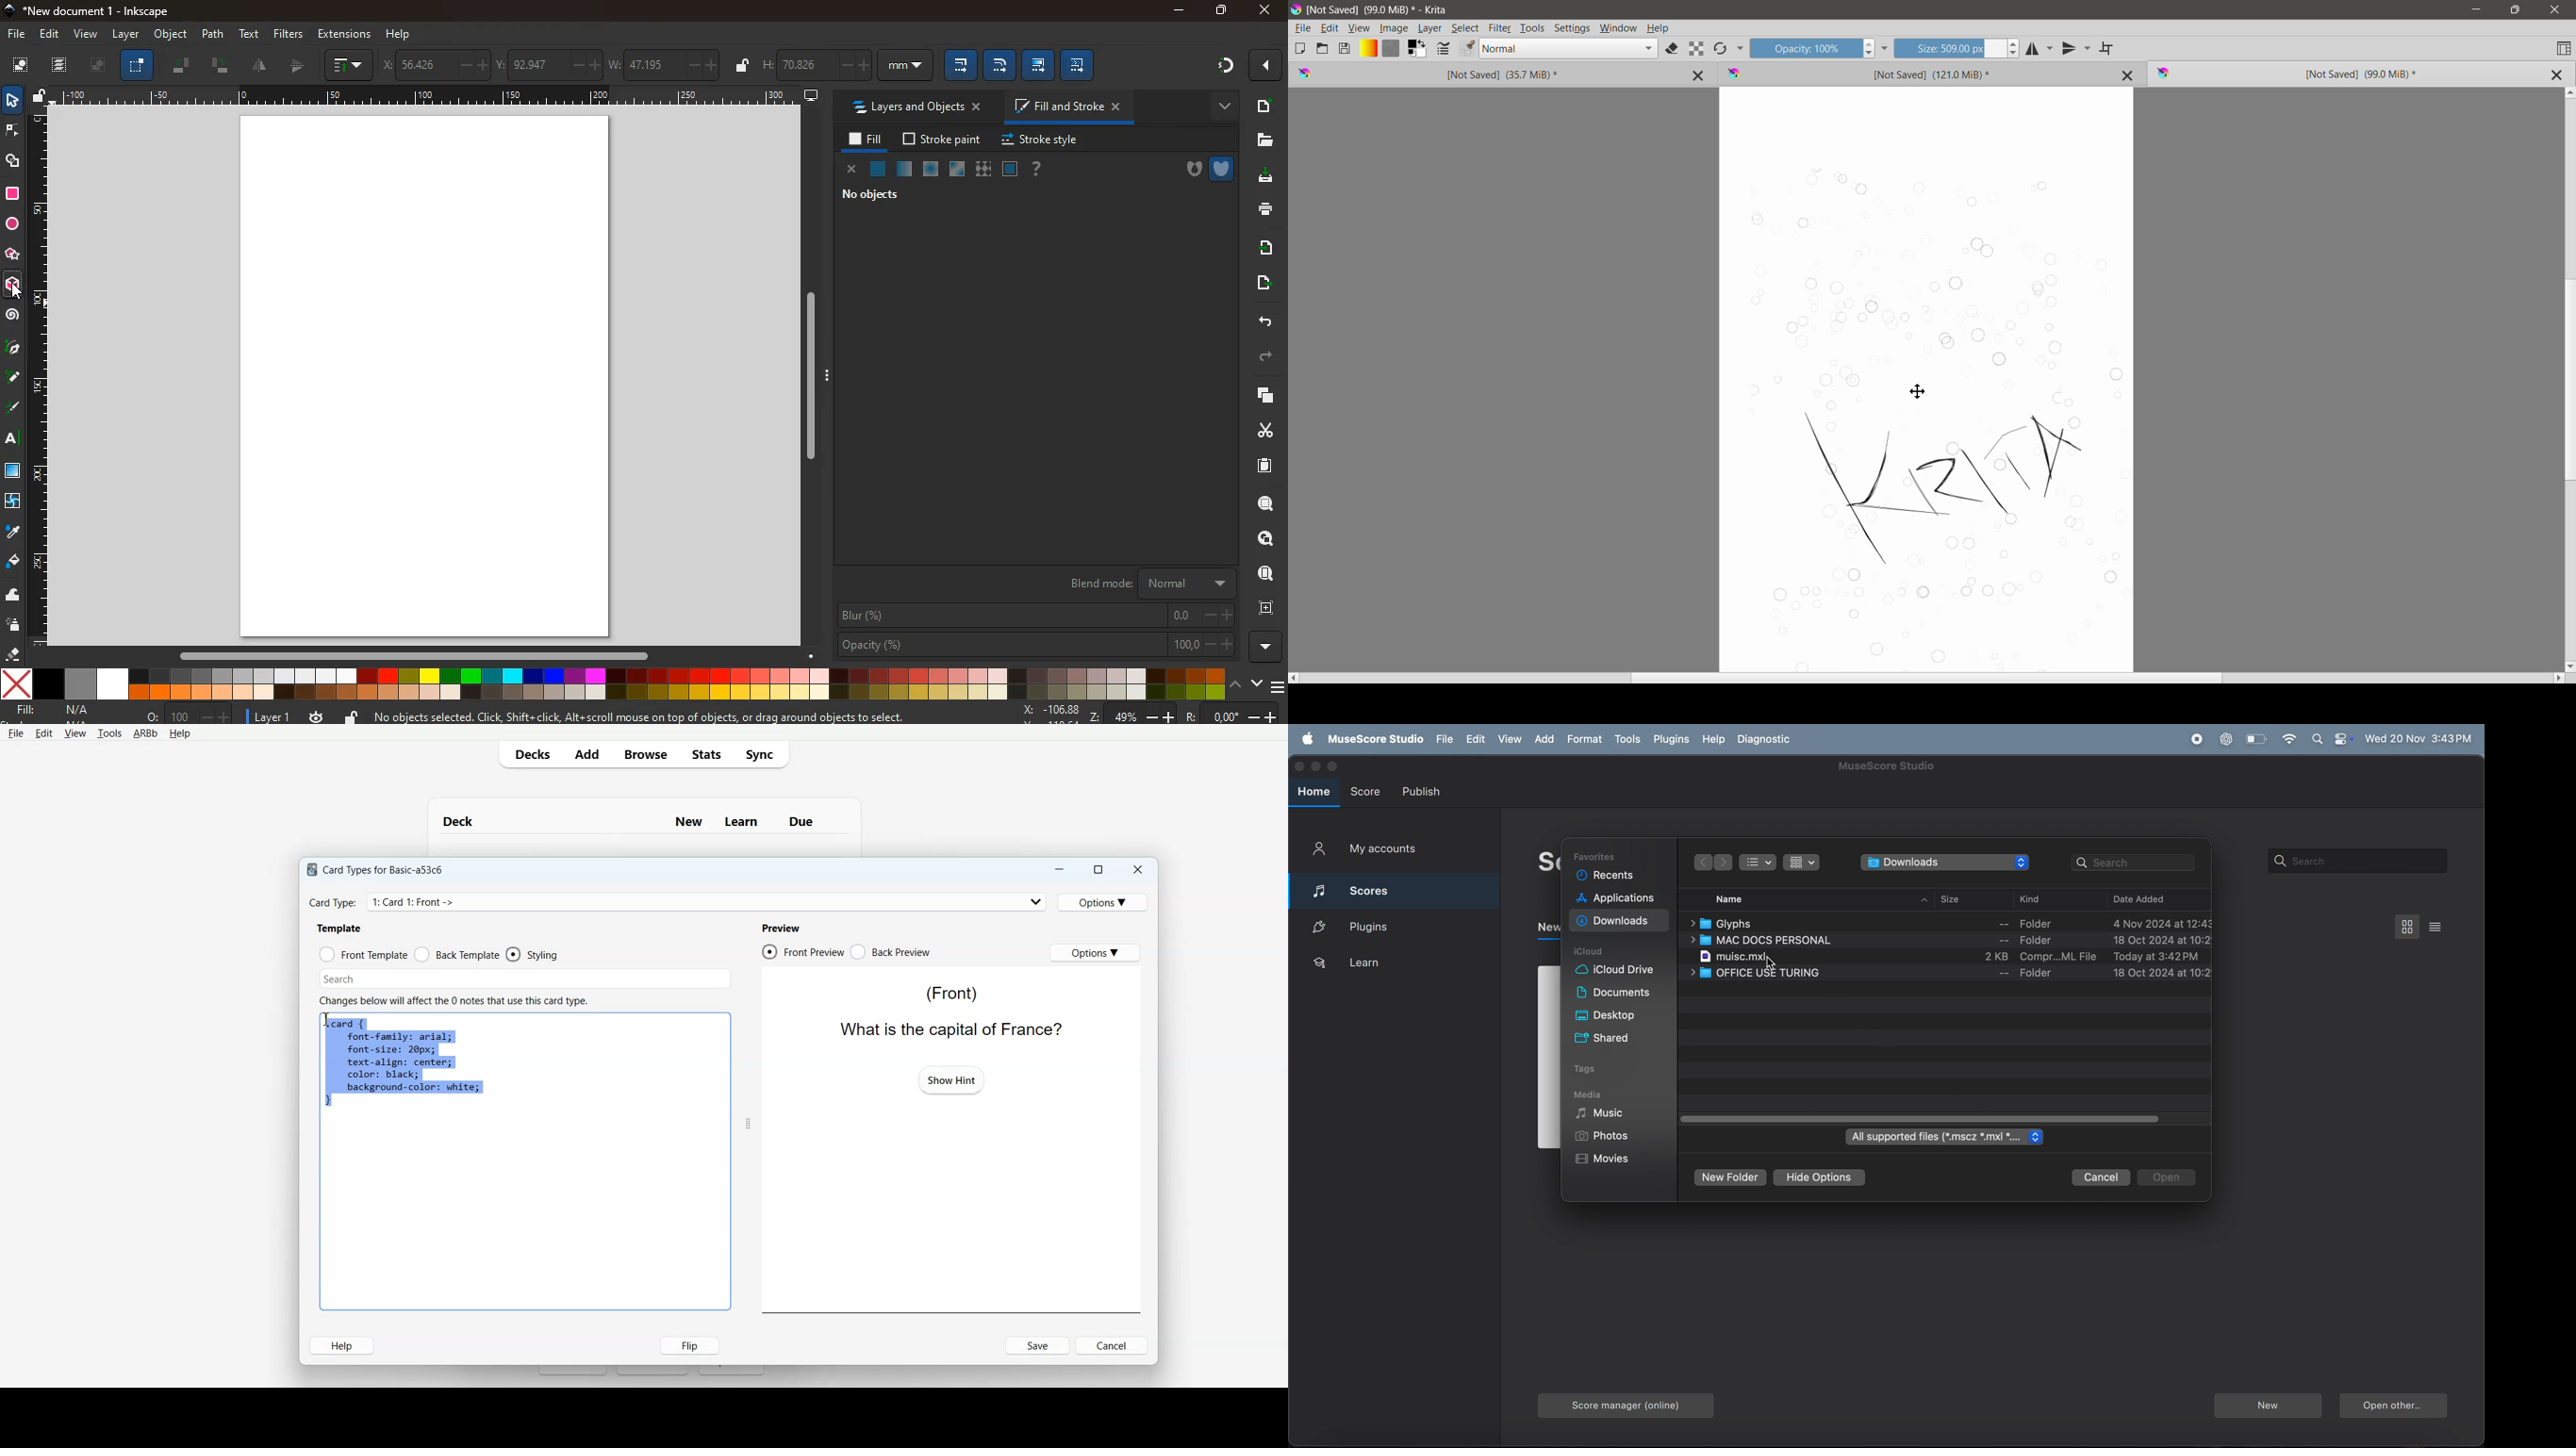  I want to click on list view, so click(2437, 926).